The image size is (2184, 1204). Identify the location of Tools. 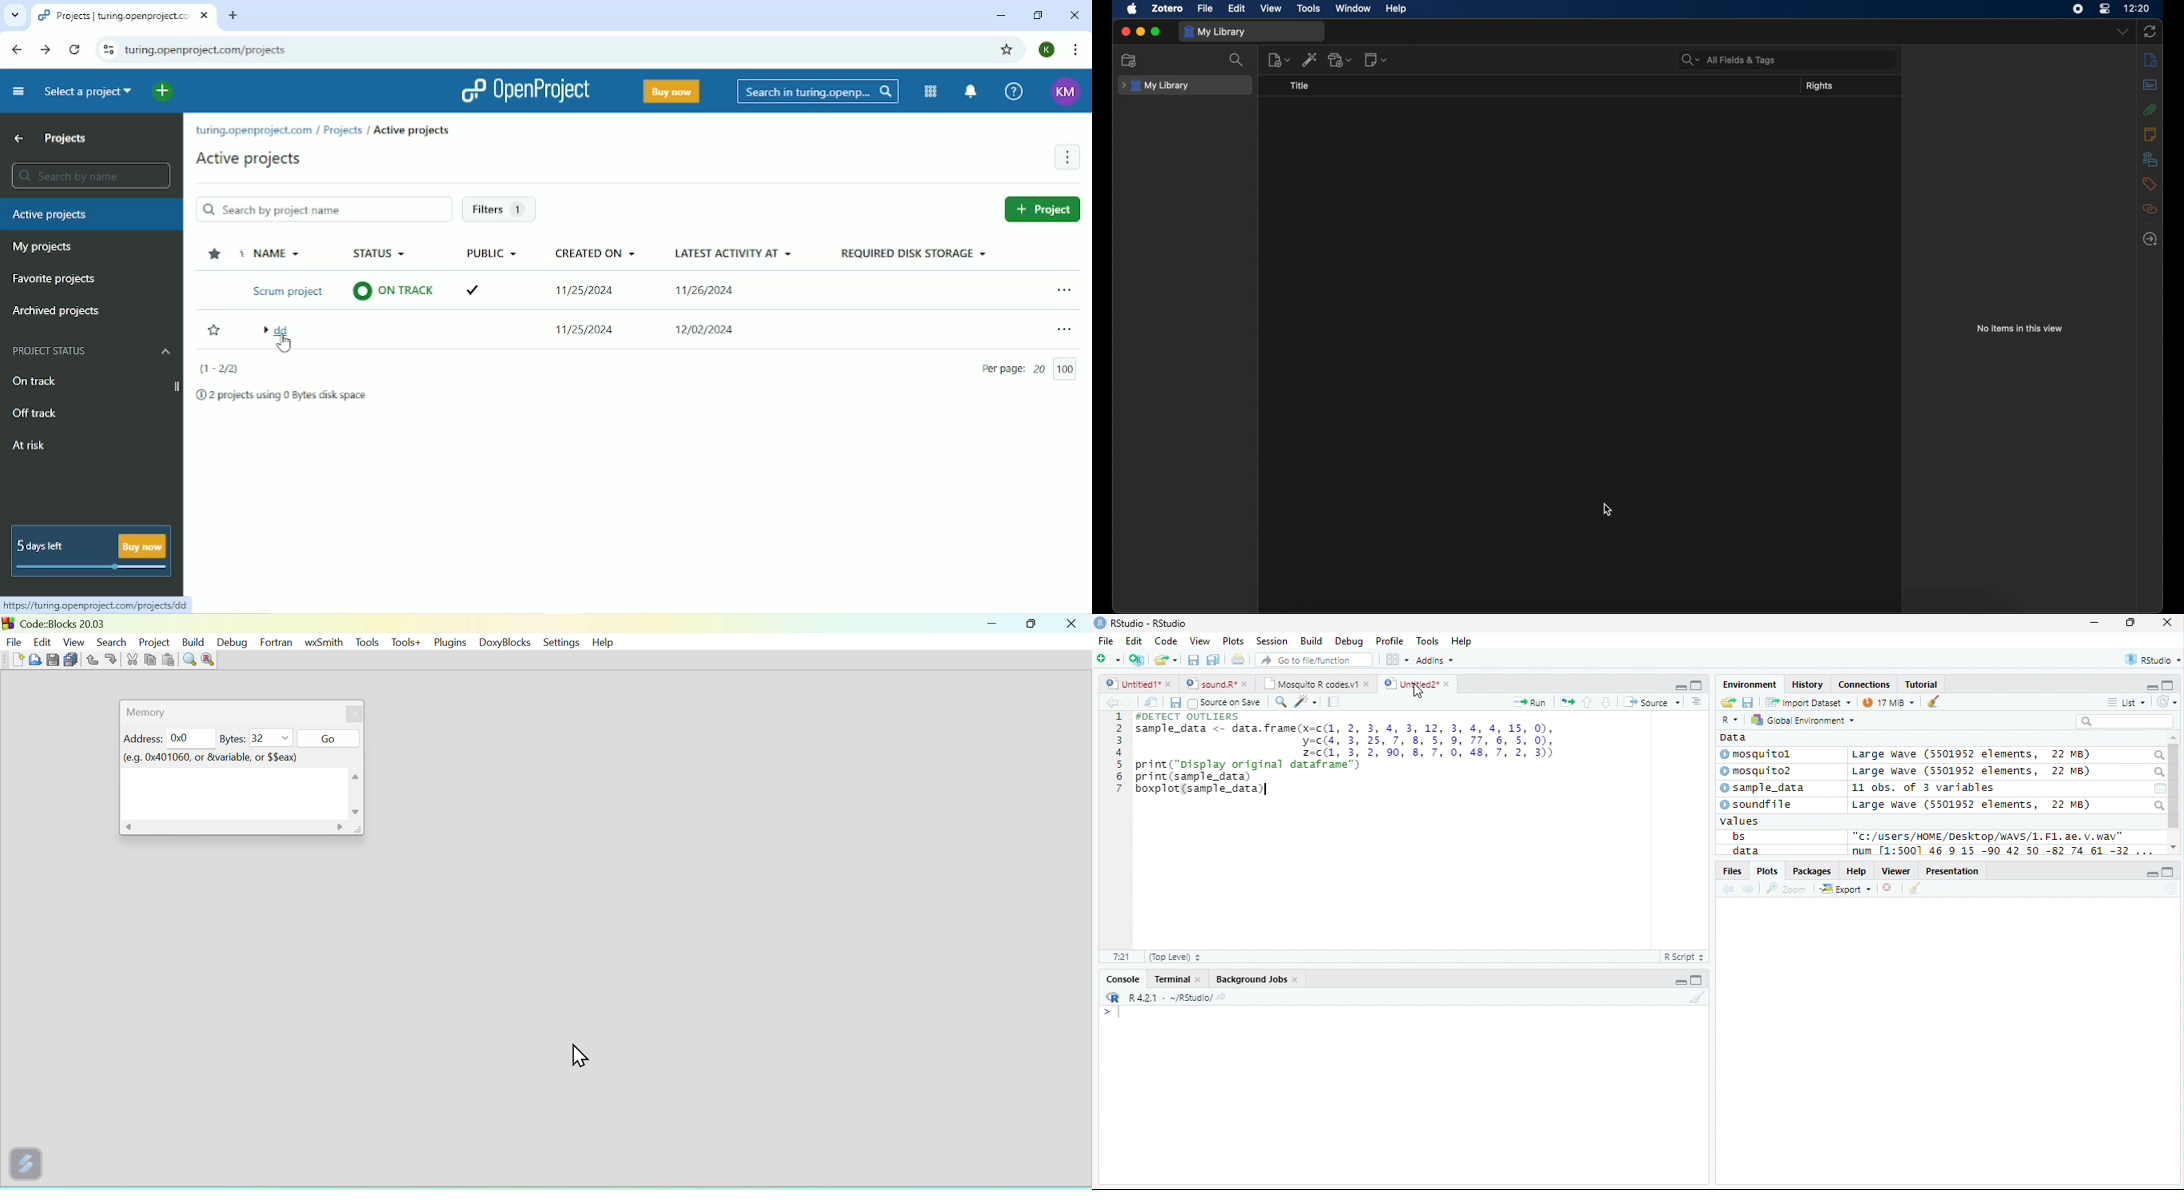
(1427, 642).